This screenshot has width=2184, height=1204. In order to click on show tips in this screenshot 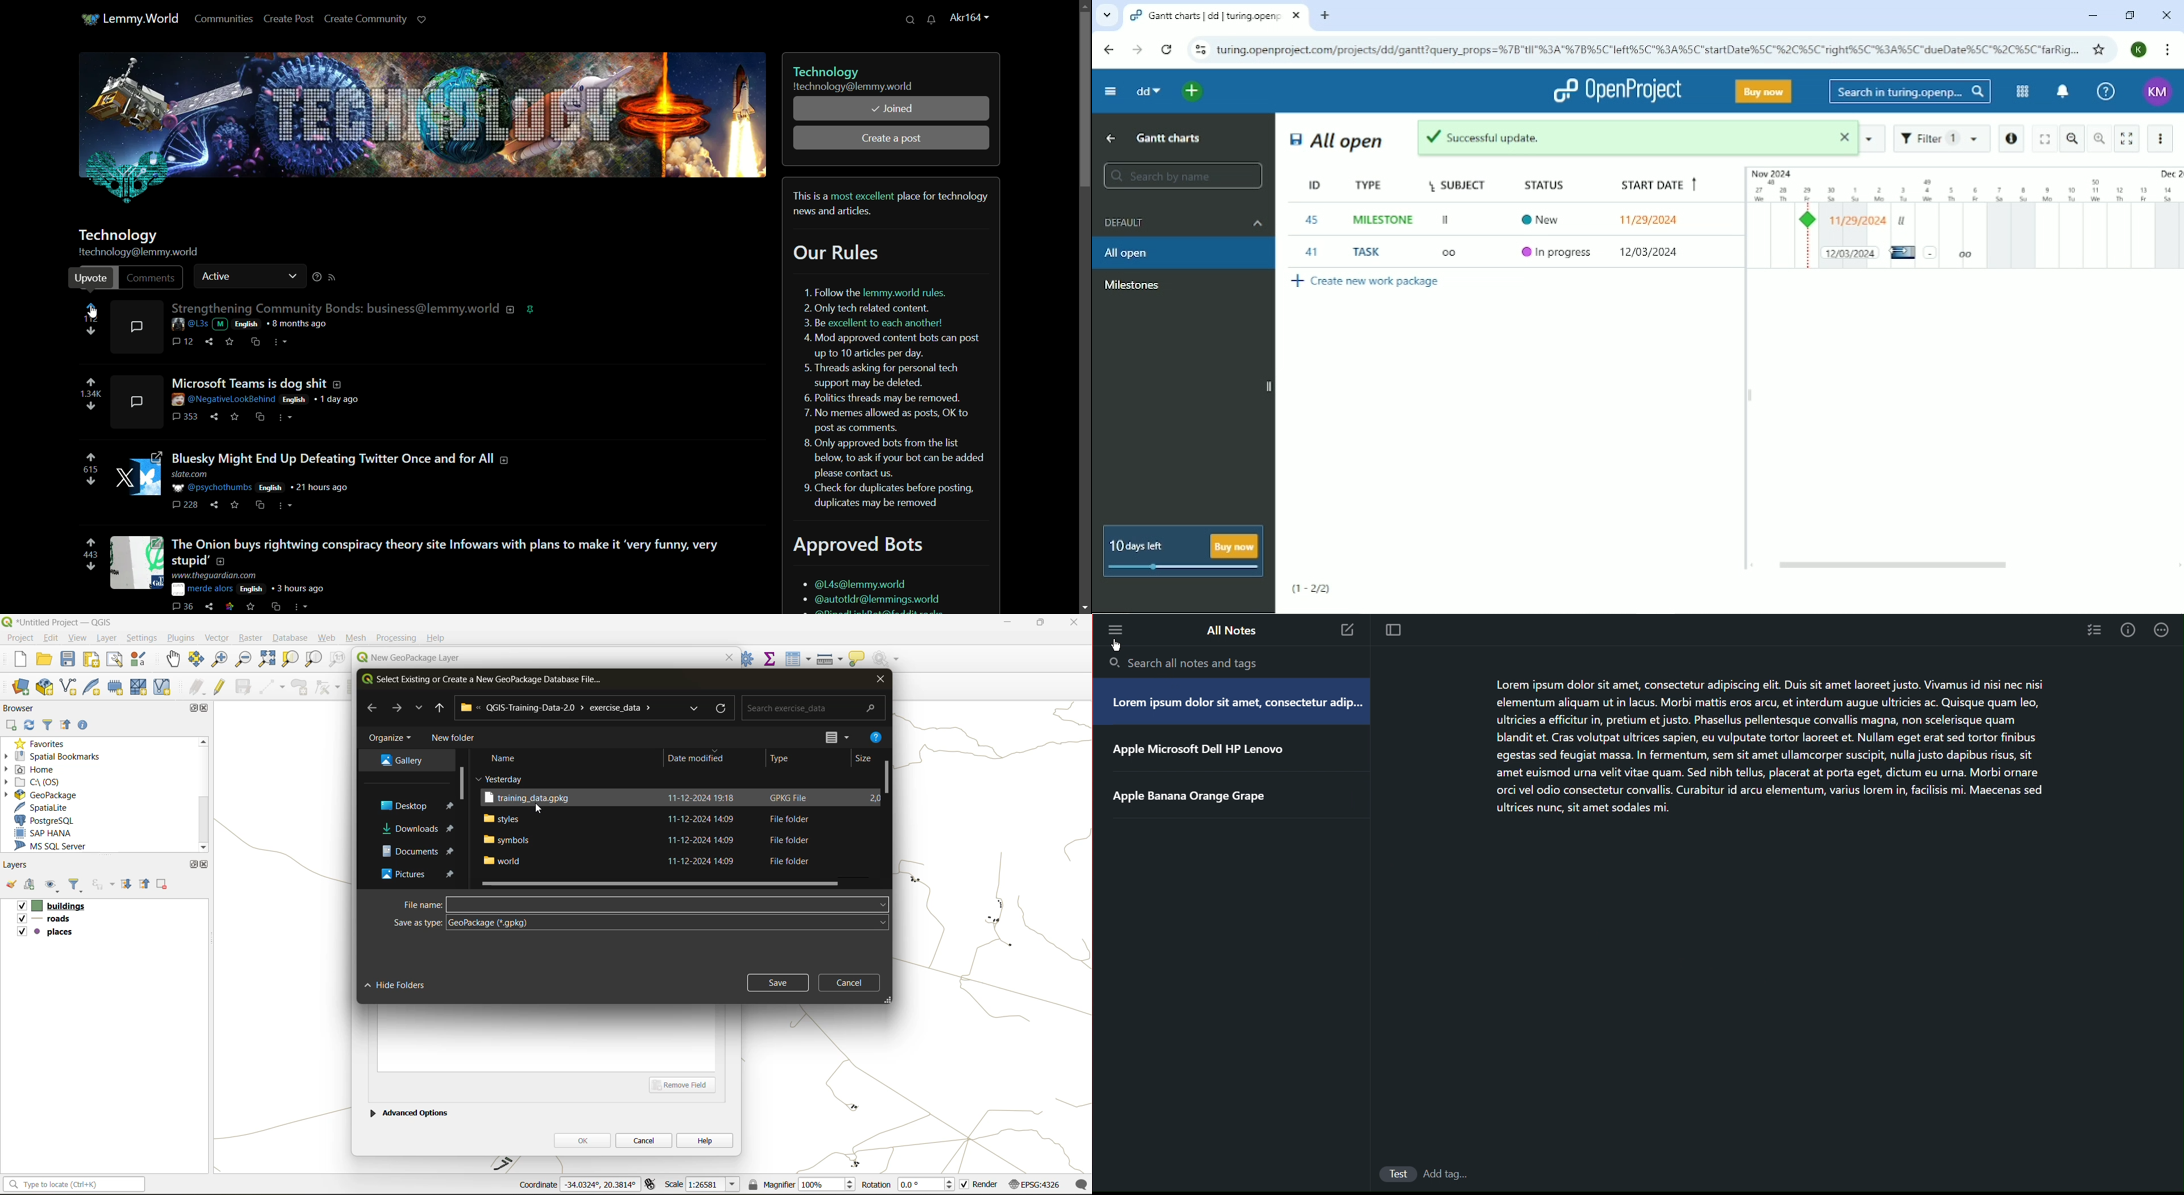, I will do `click(857, 660)`.